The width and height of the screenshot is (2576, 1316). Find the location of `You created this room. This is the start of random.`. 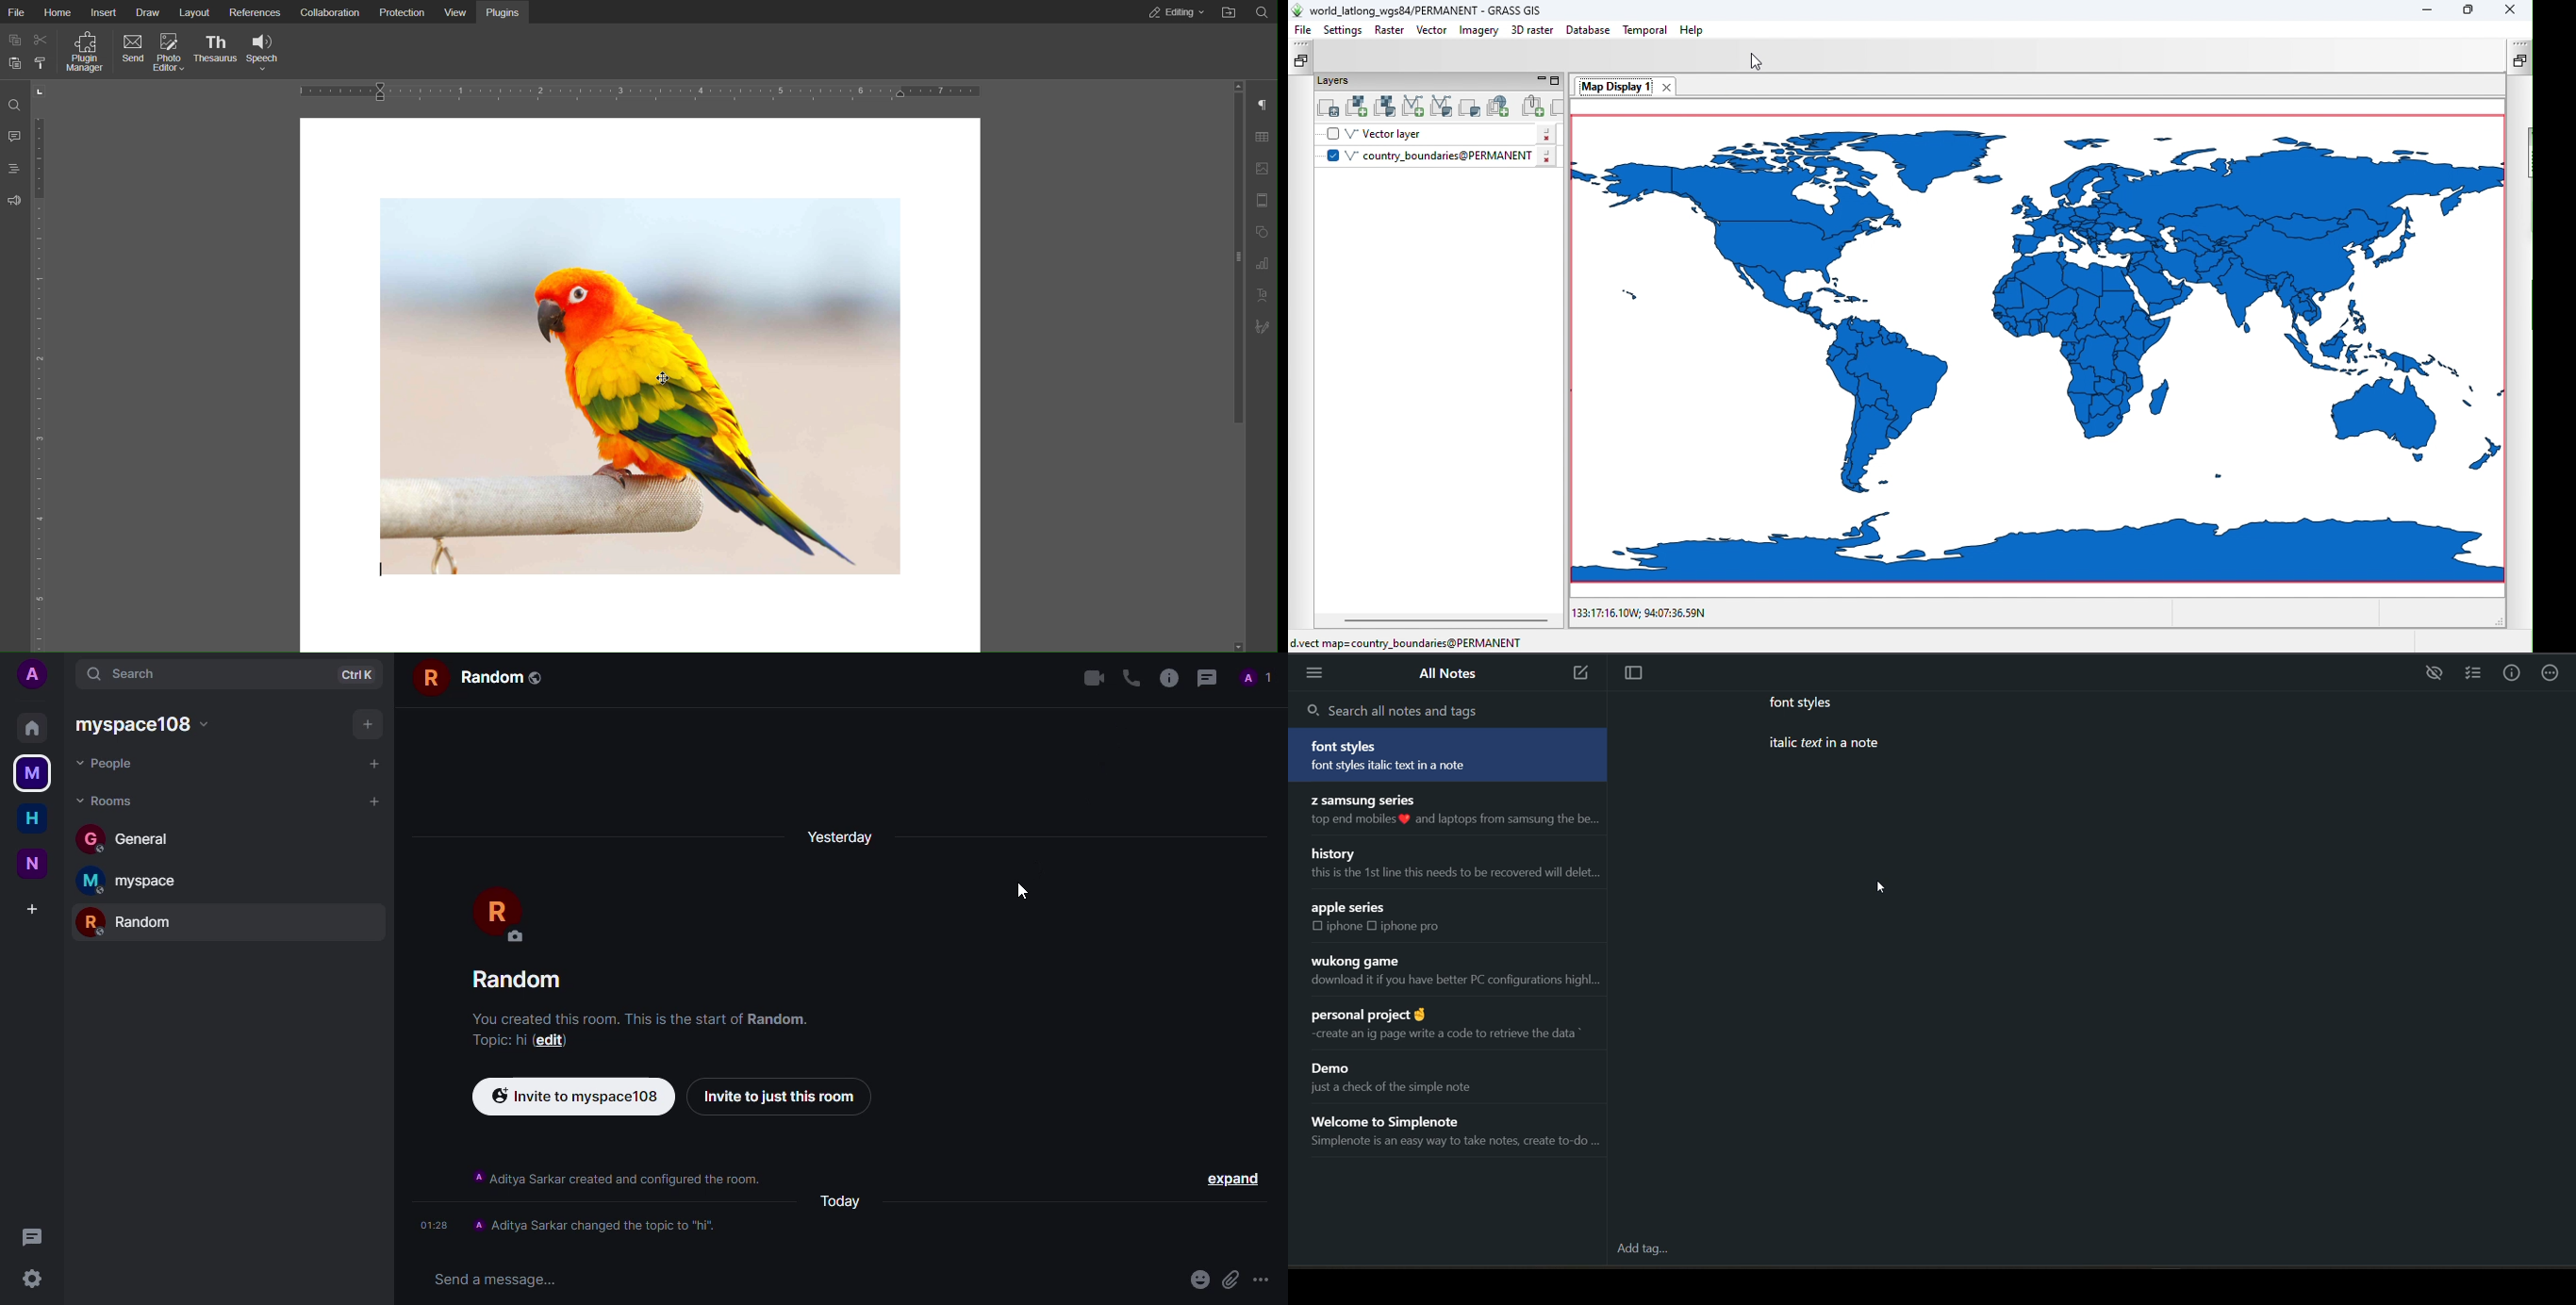

You created this room. This is the start of random. is located at coordinates (651, 1019).